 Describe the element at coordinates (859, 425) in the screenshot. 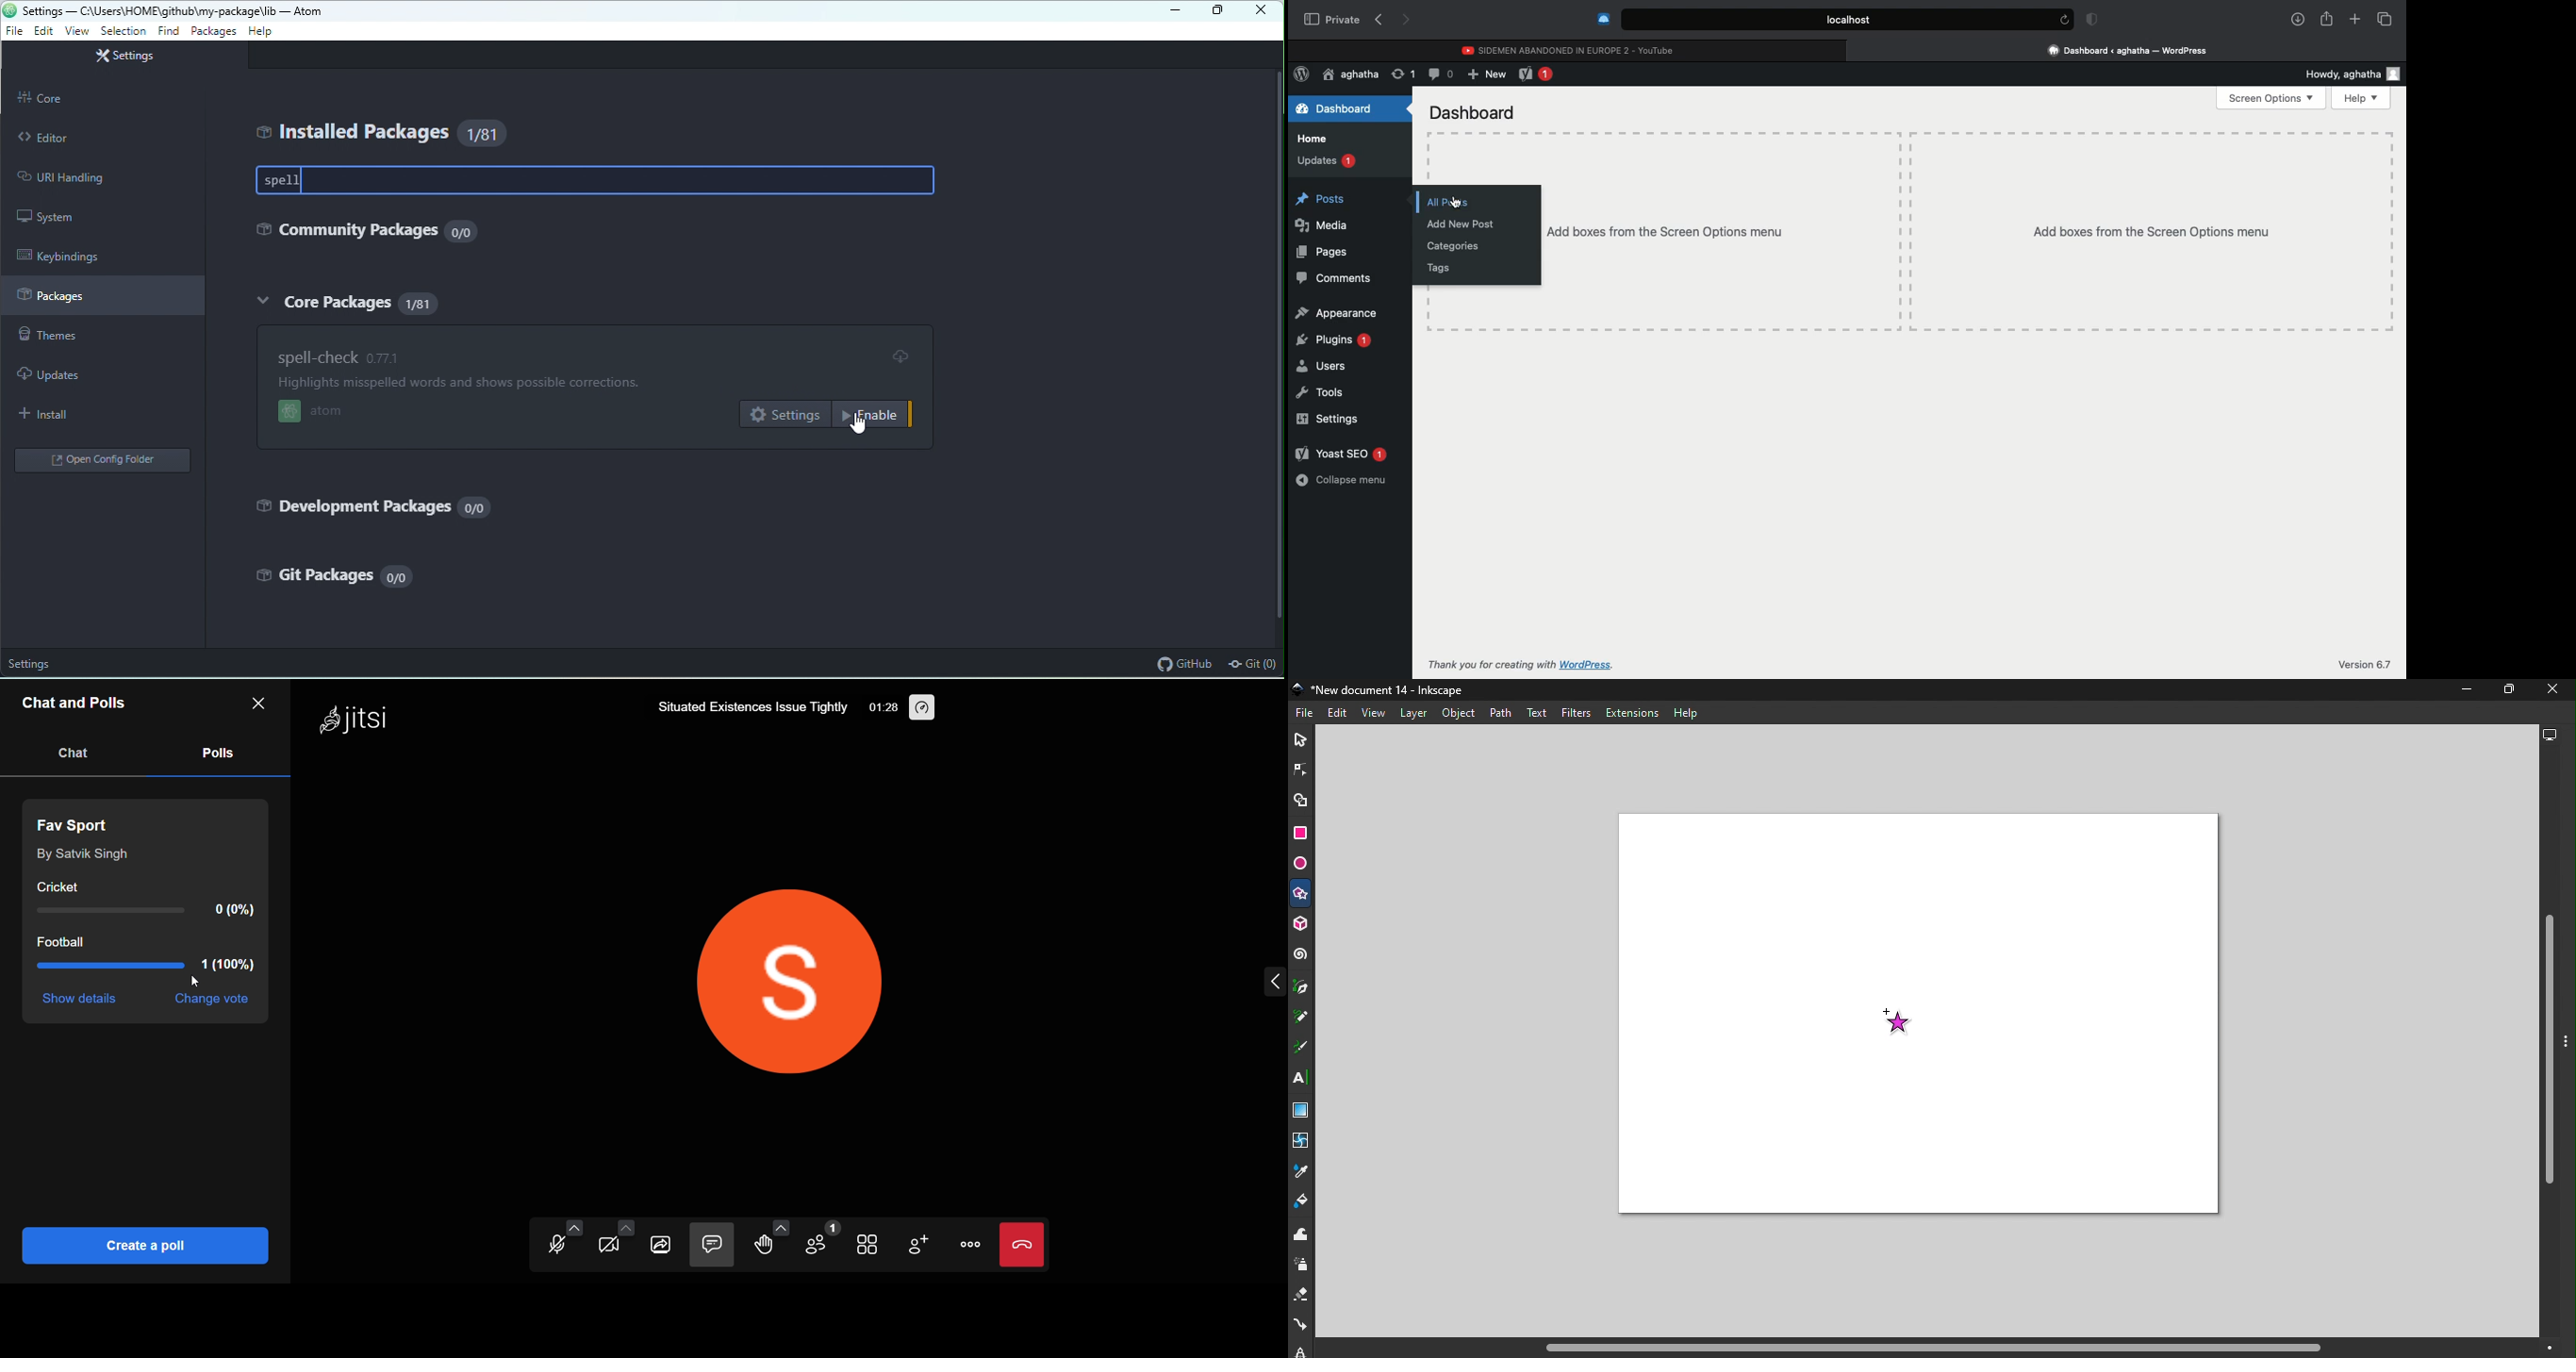

I see `cursor movement` at that location.